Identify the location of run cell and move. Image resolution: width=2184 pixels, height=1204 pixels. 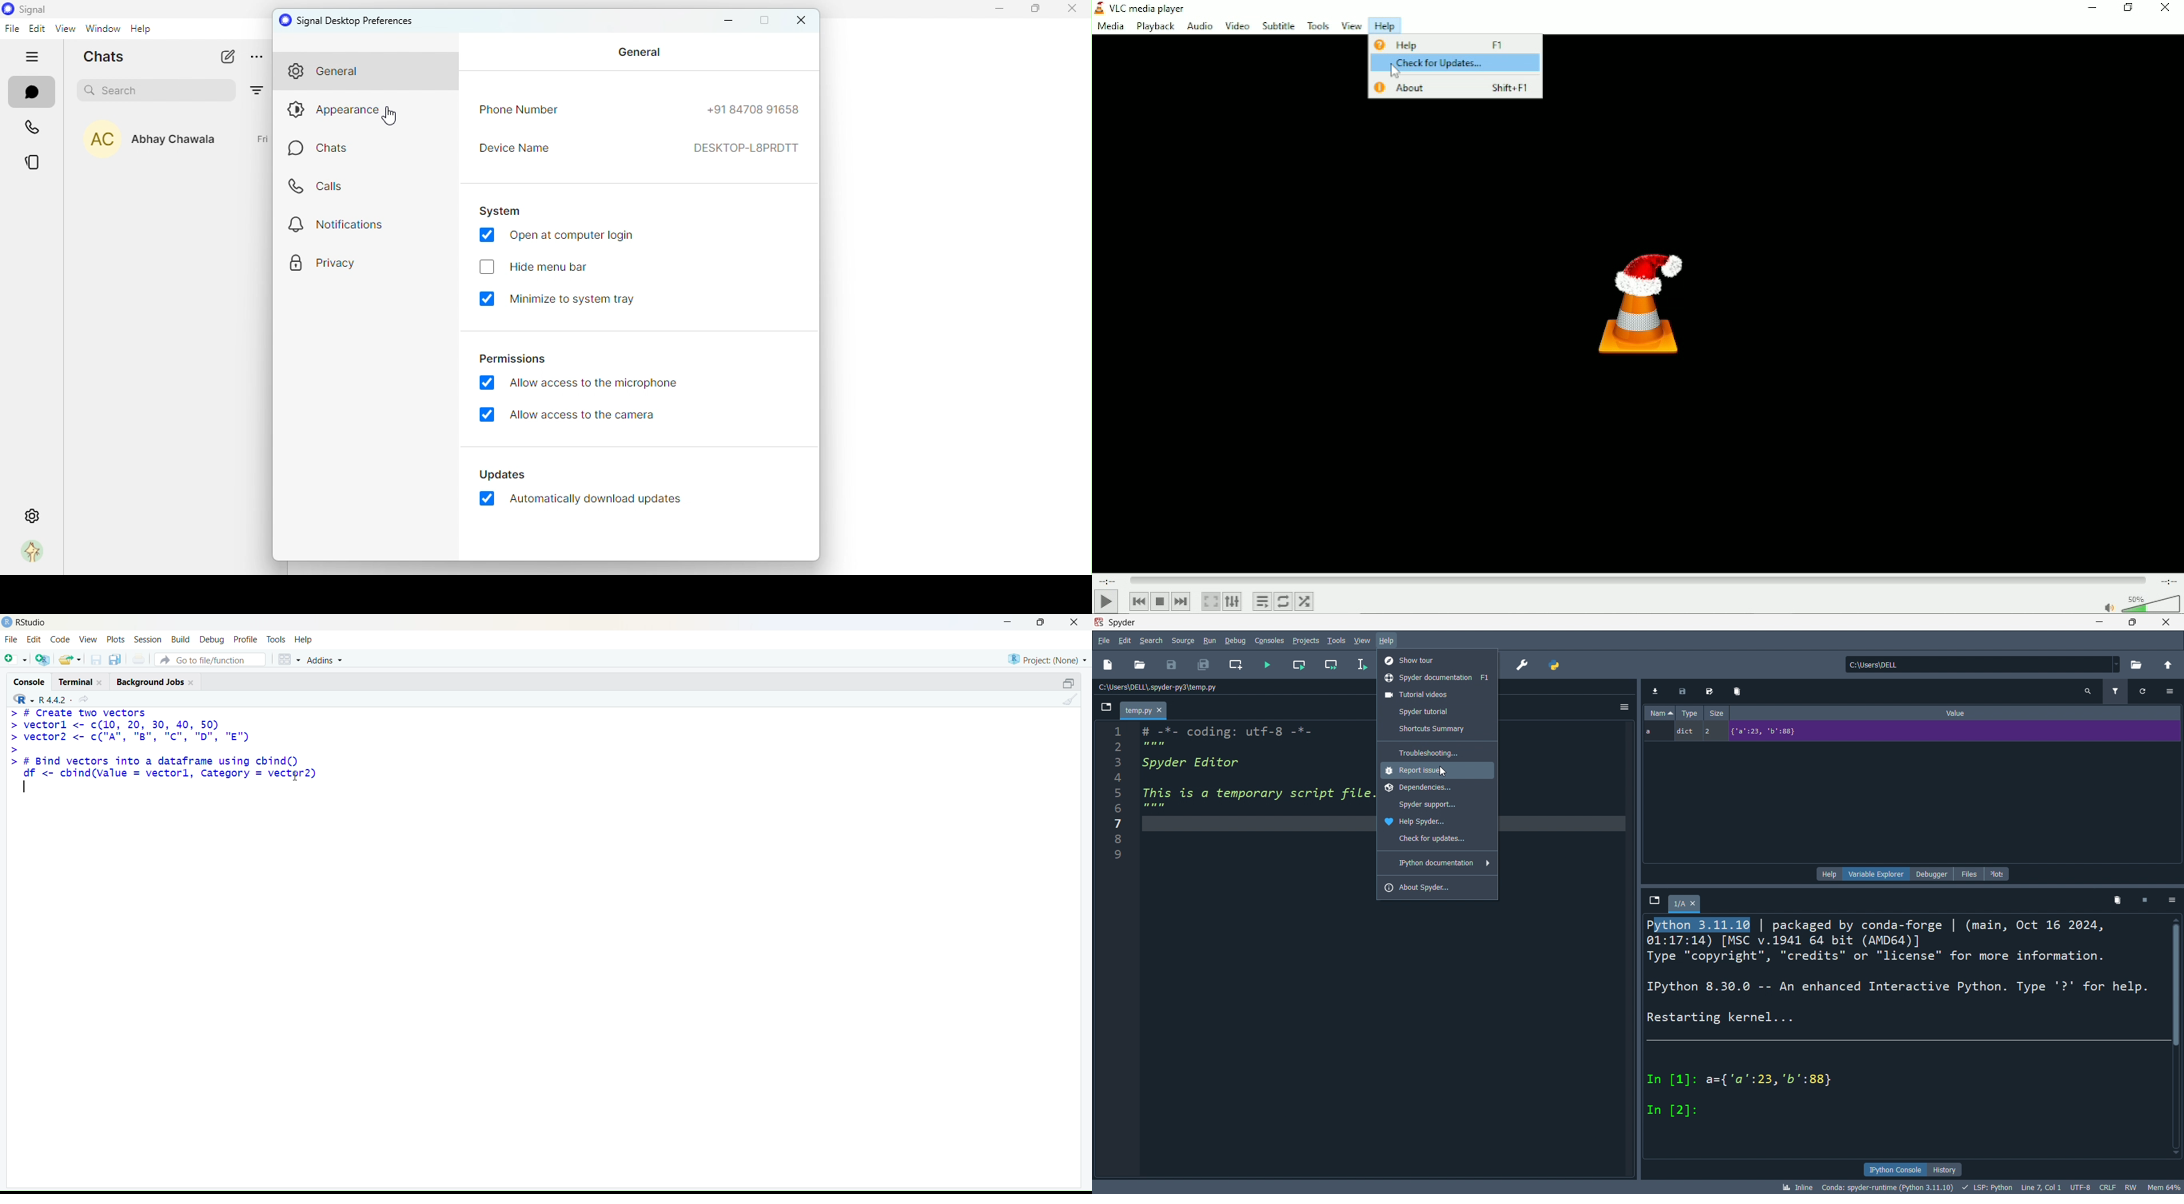
(1333, 665).